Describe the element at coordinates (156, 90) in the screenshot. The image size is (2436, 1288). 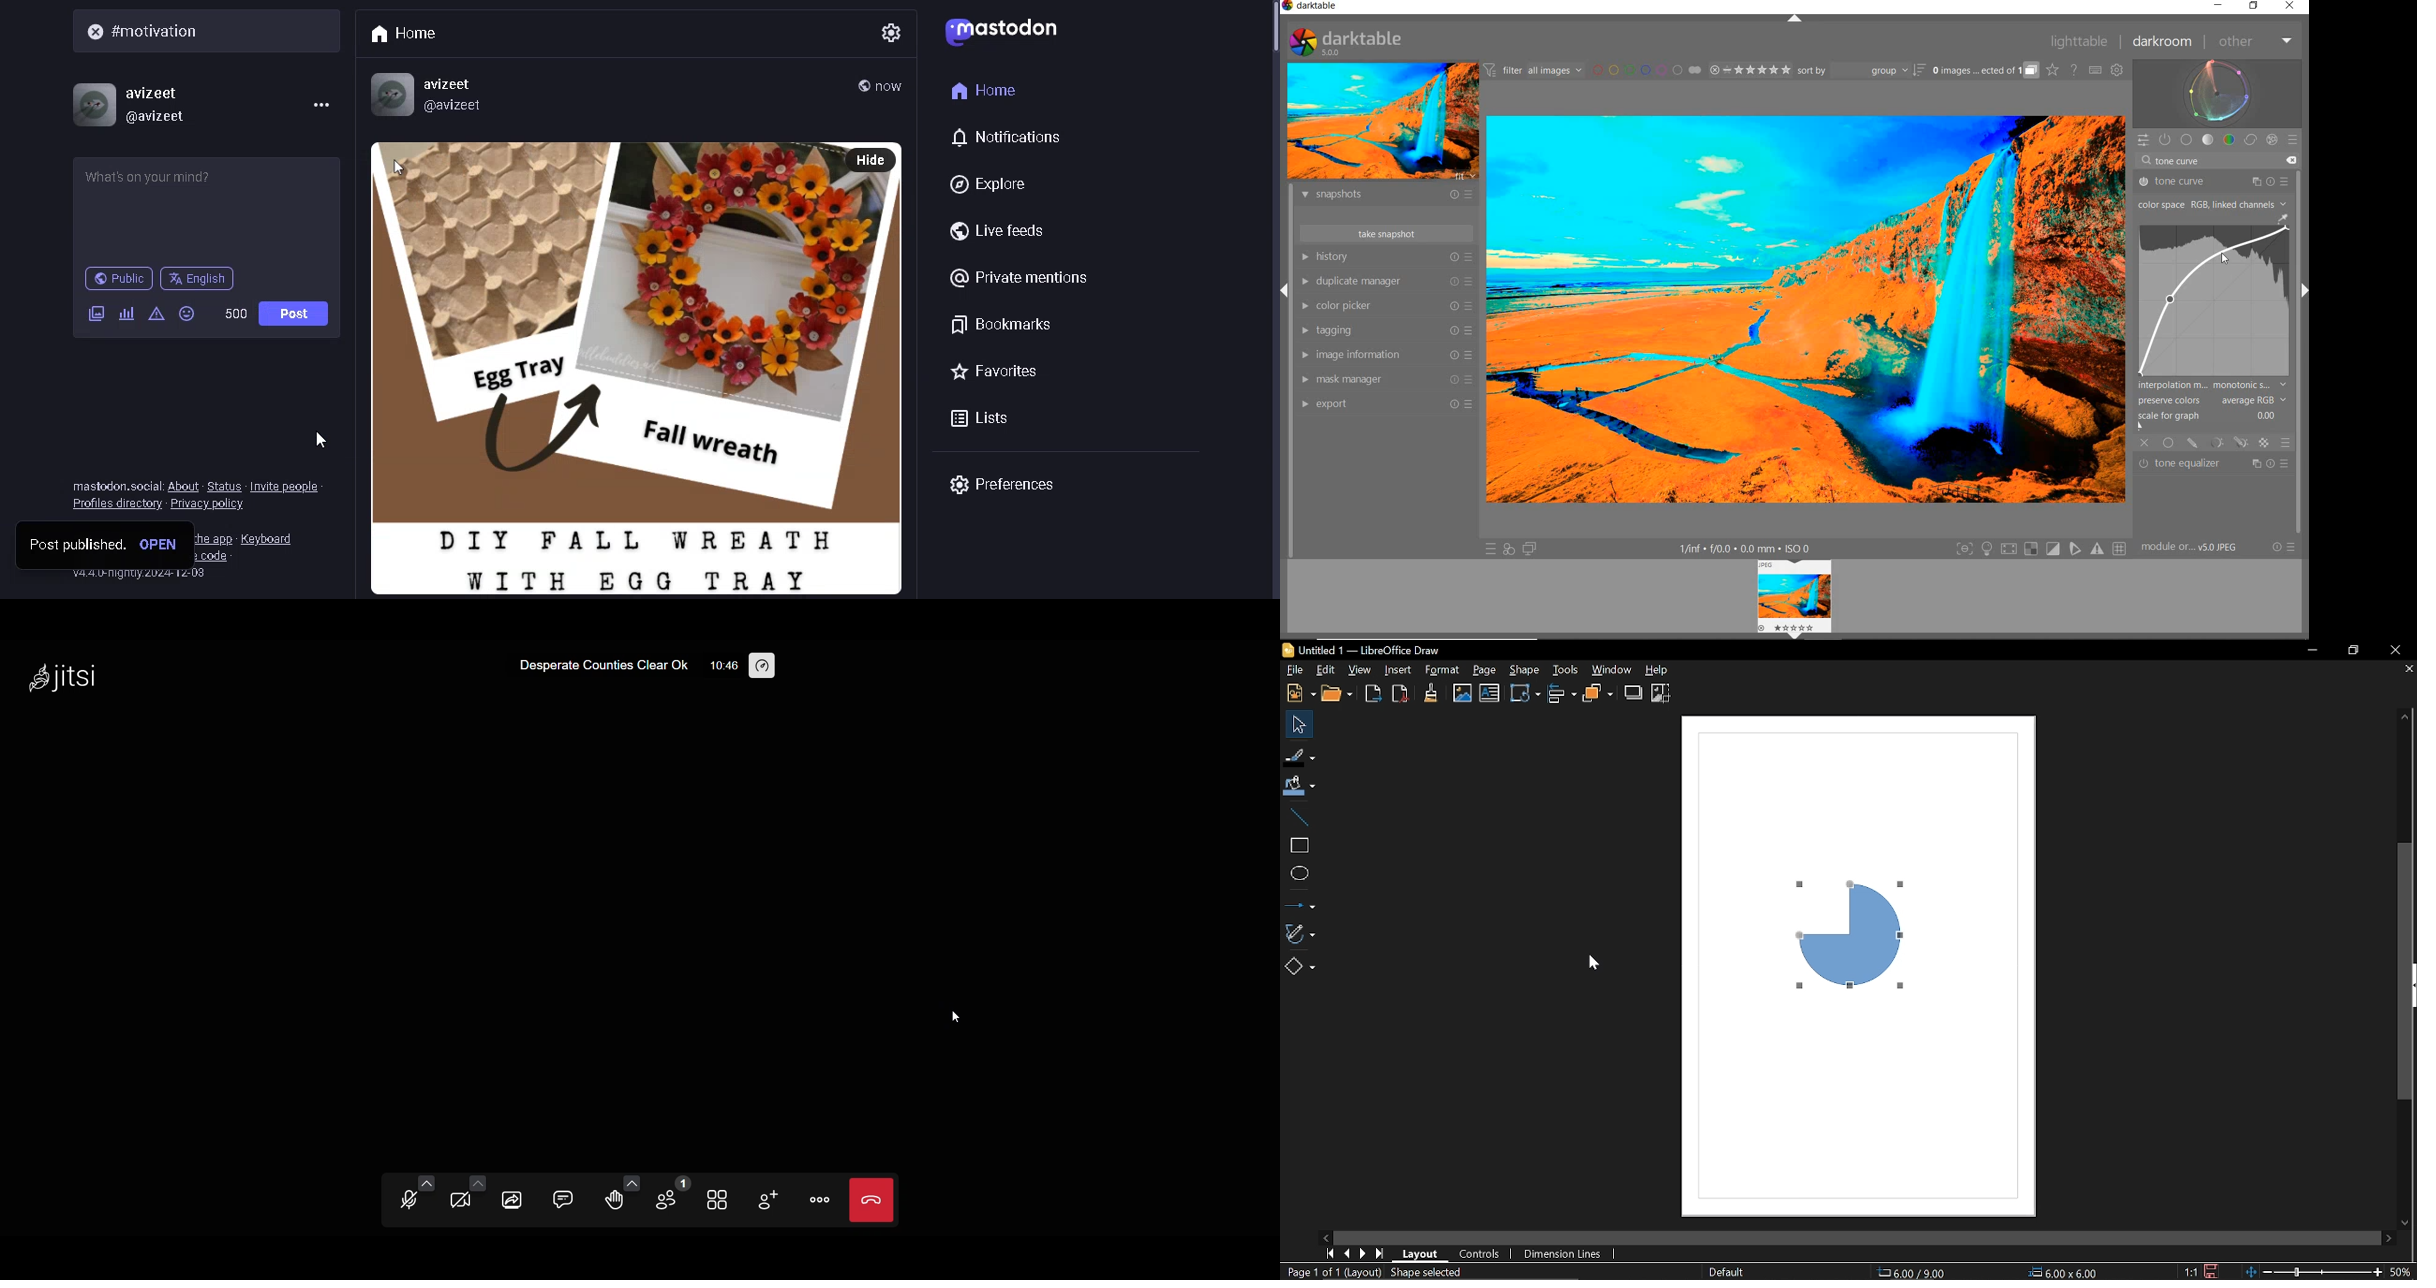
I see `username` at that location.